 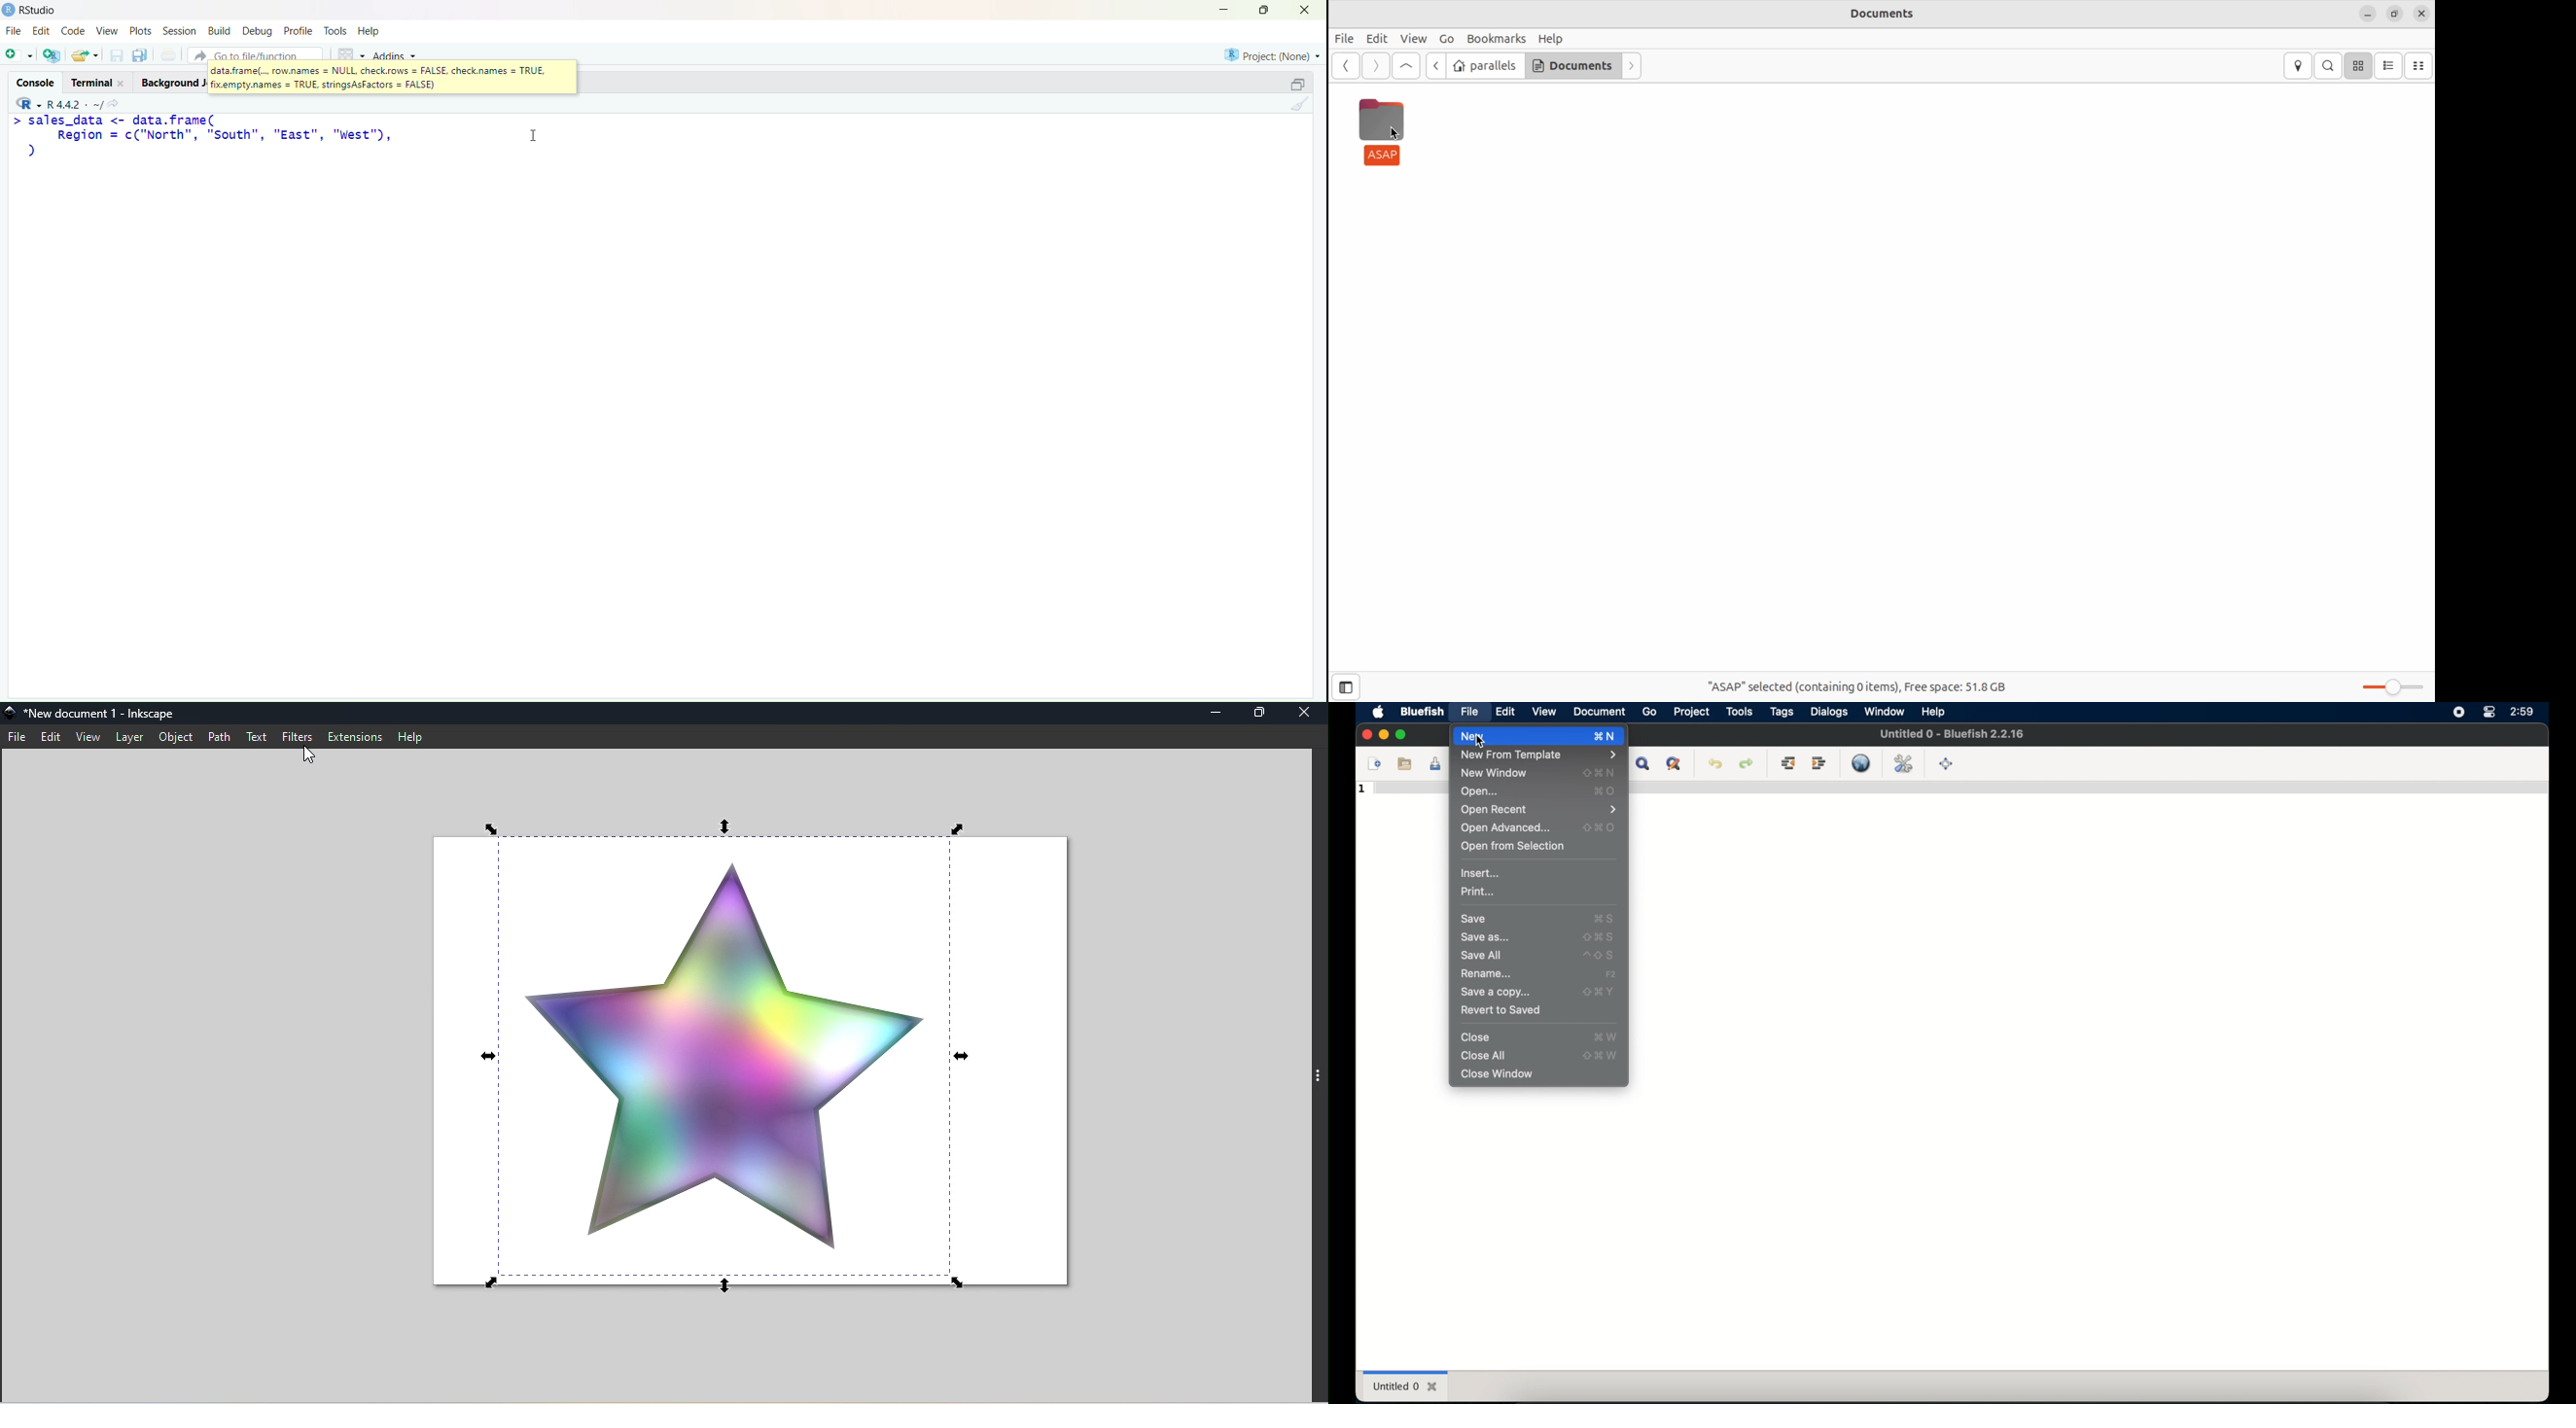 I want to click on Debug, so click(x=257, y=30).